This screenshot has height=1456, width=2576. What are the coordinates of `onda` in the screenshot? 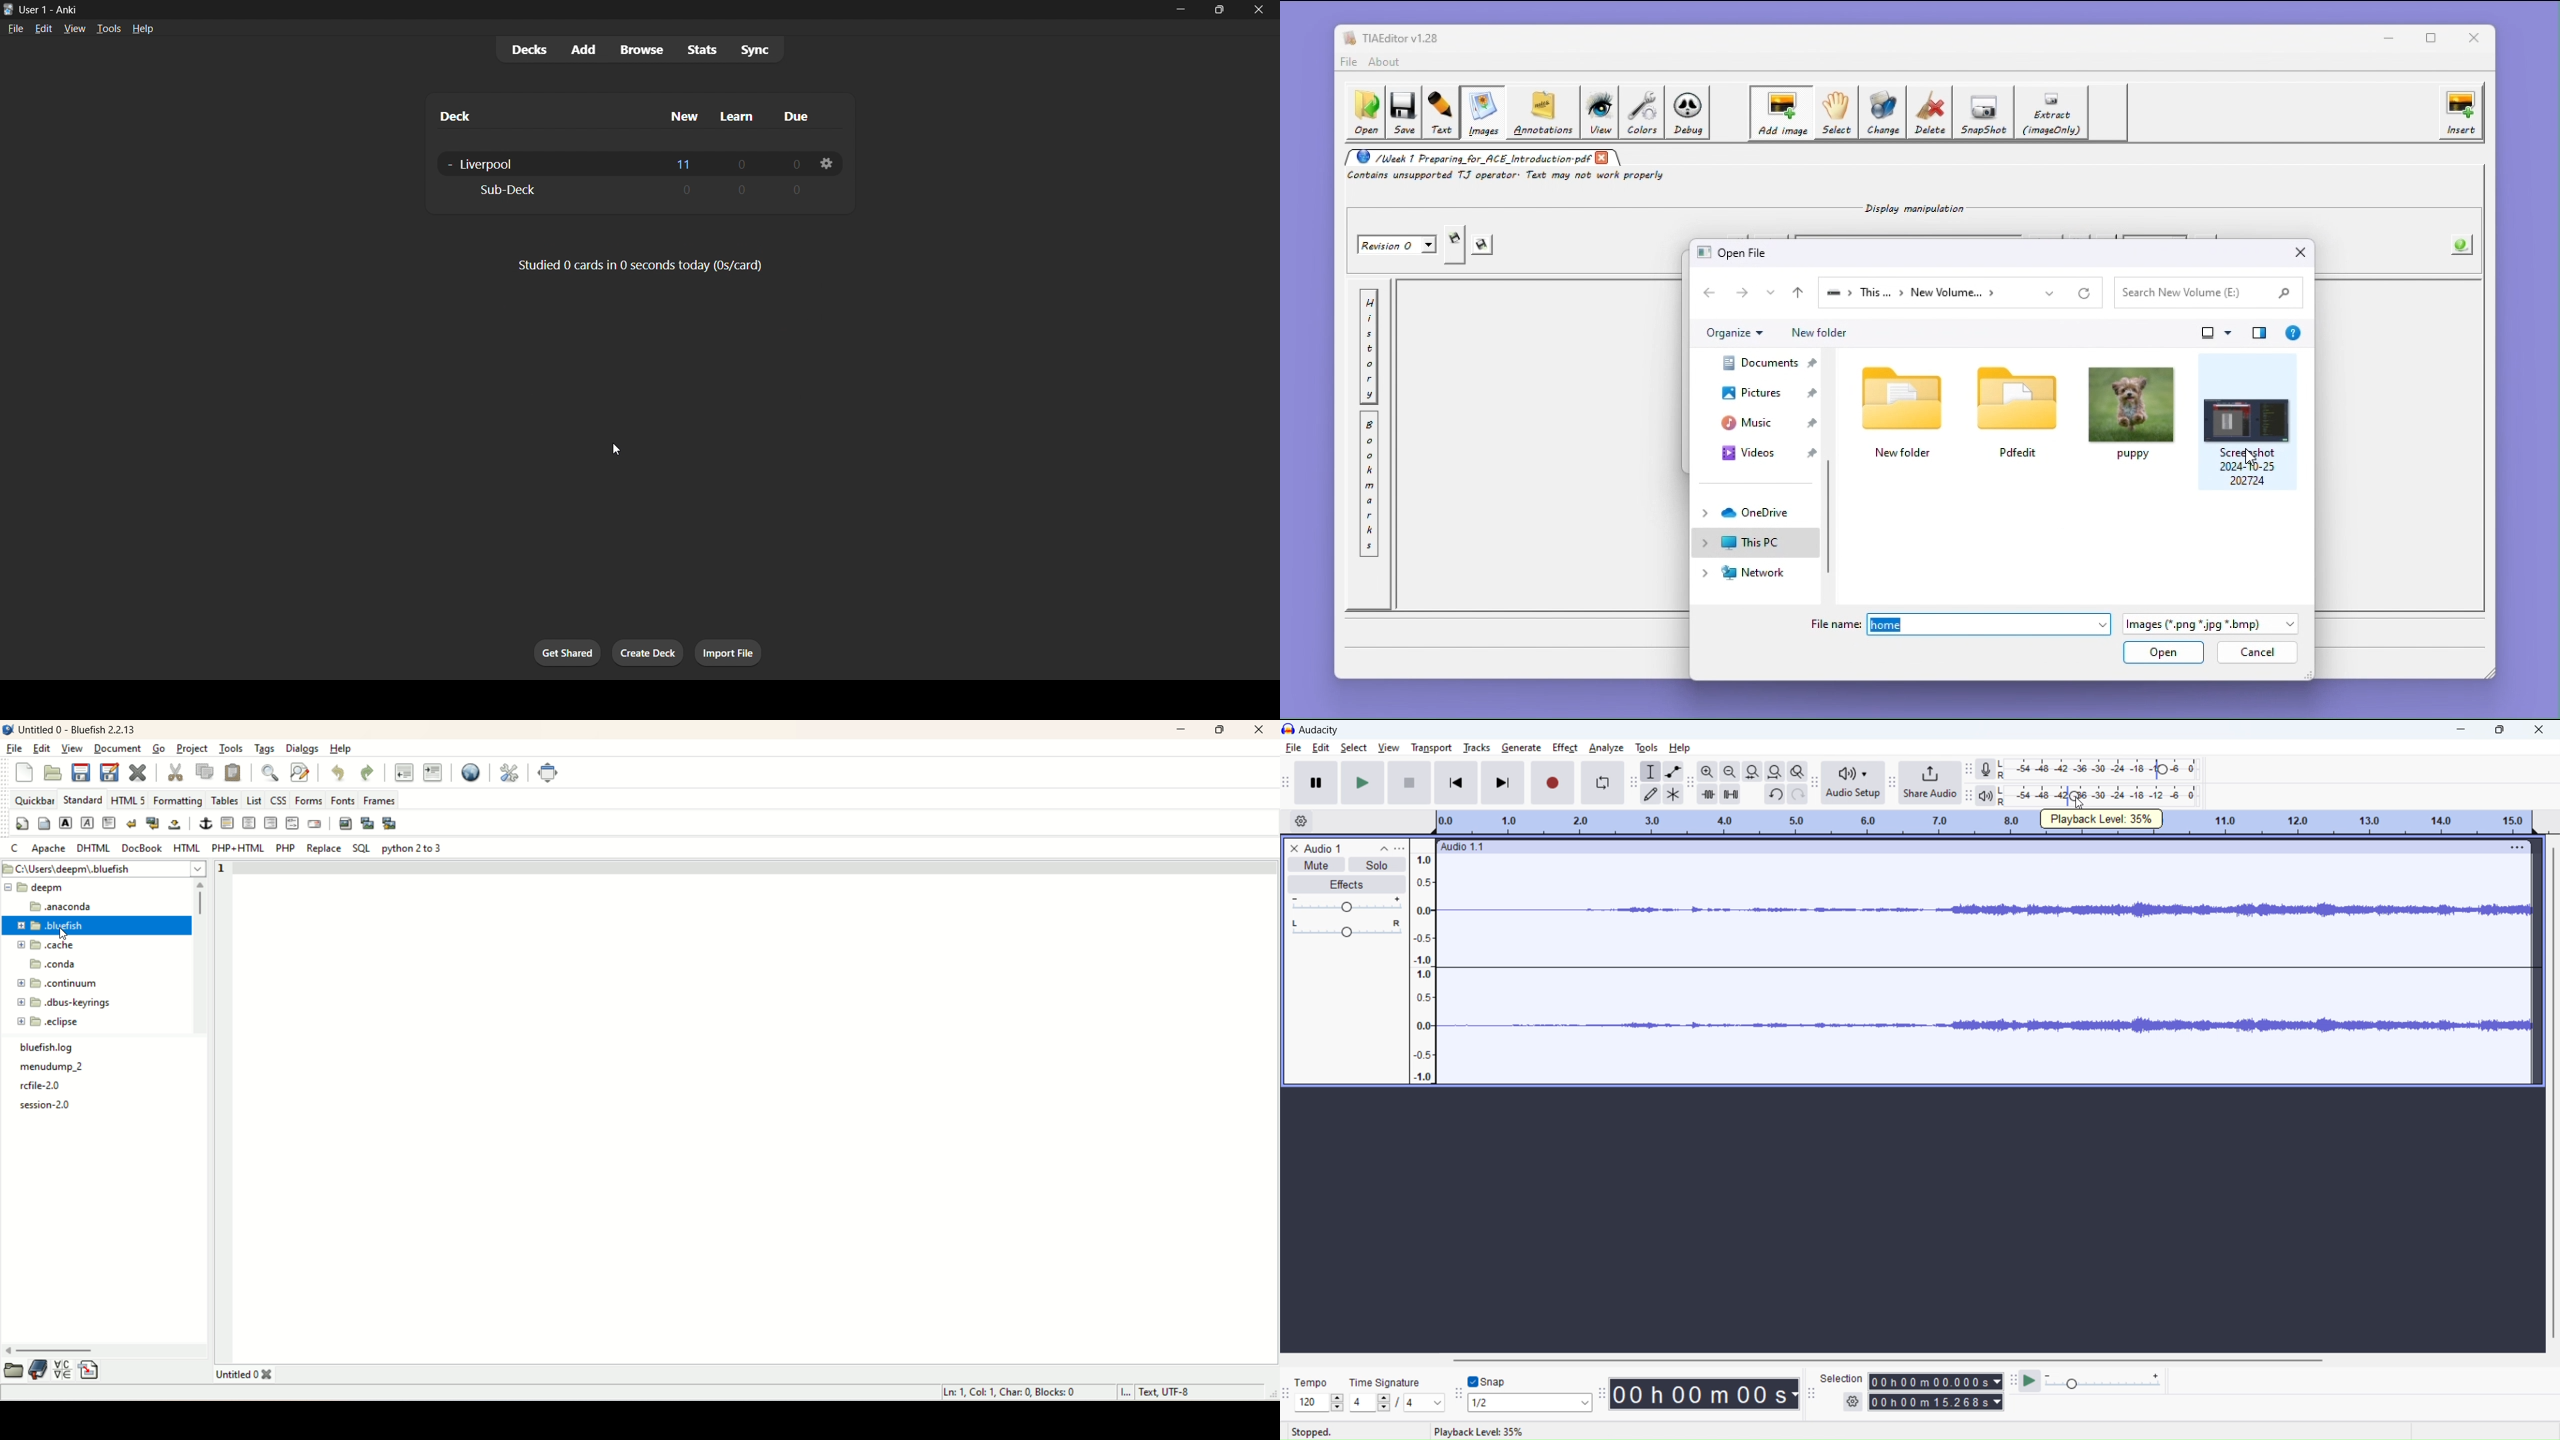 It's located at (55, 964).